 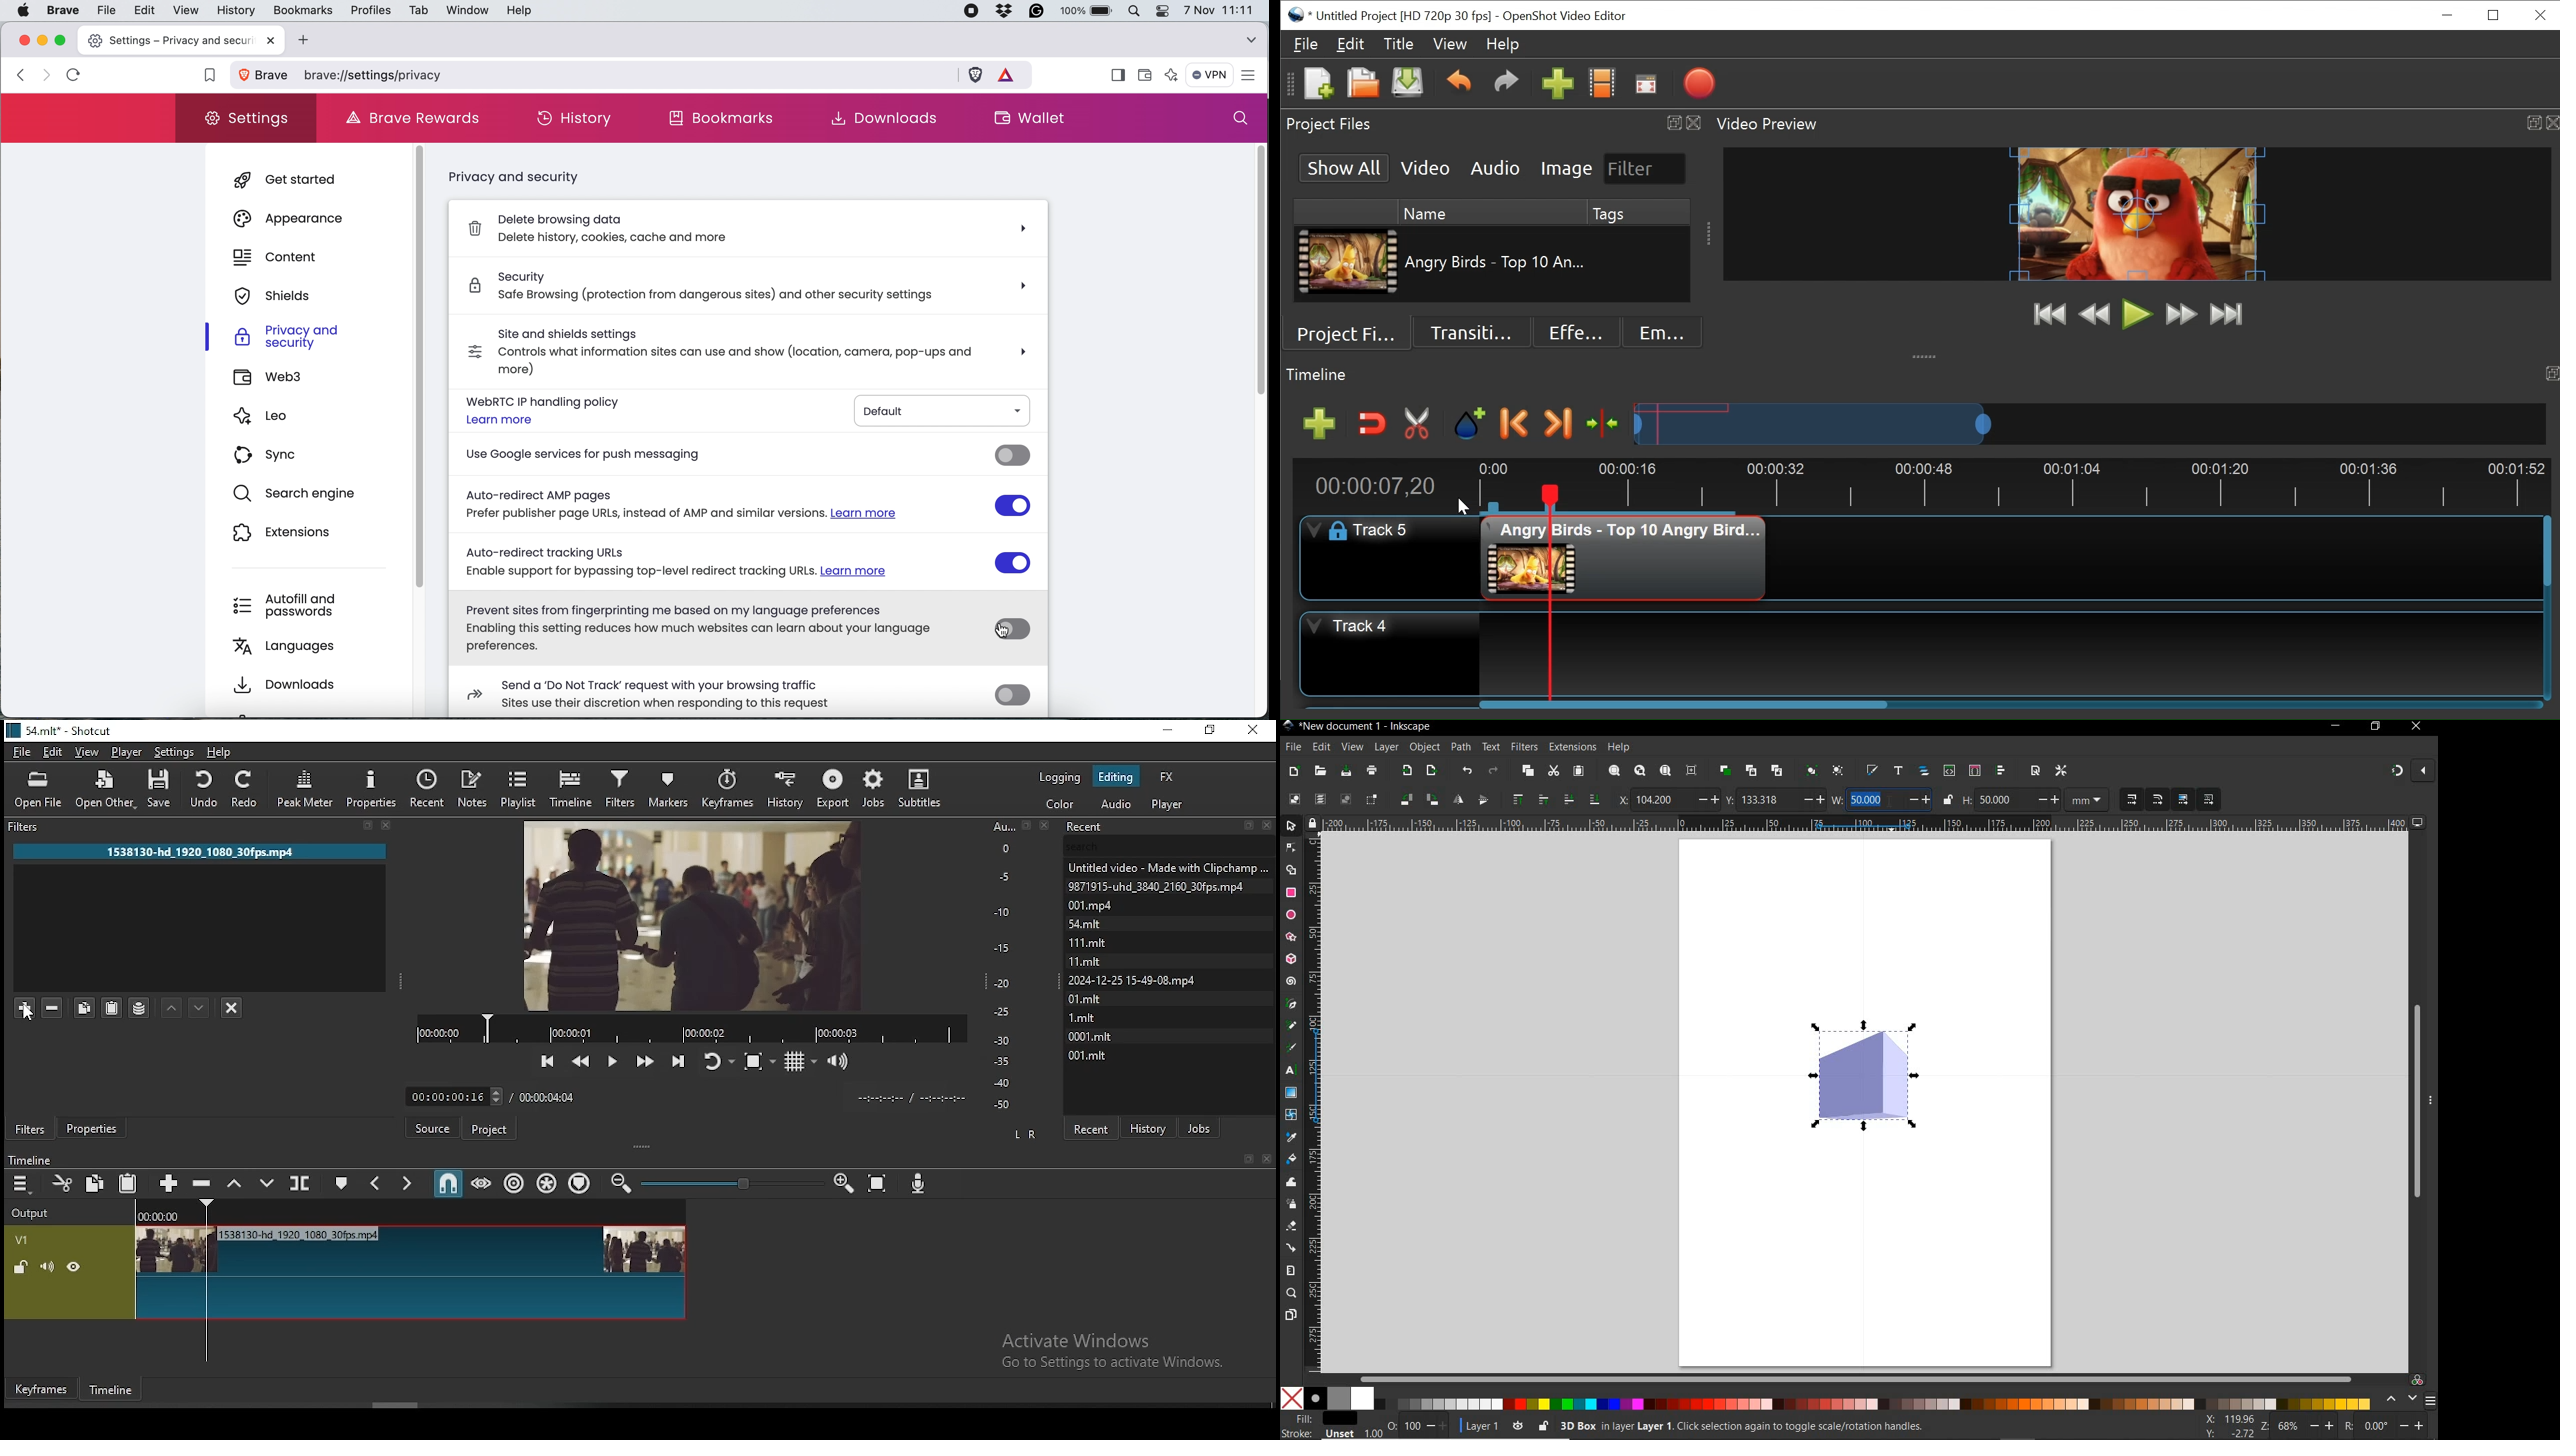 I want to click on Fast Forward, so click(x=2181, y=314).